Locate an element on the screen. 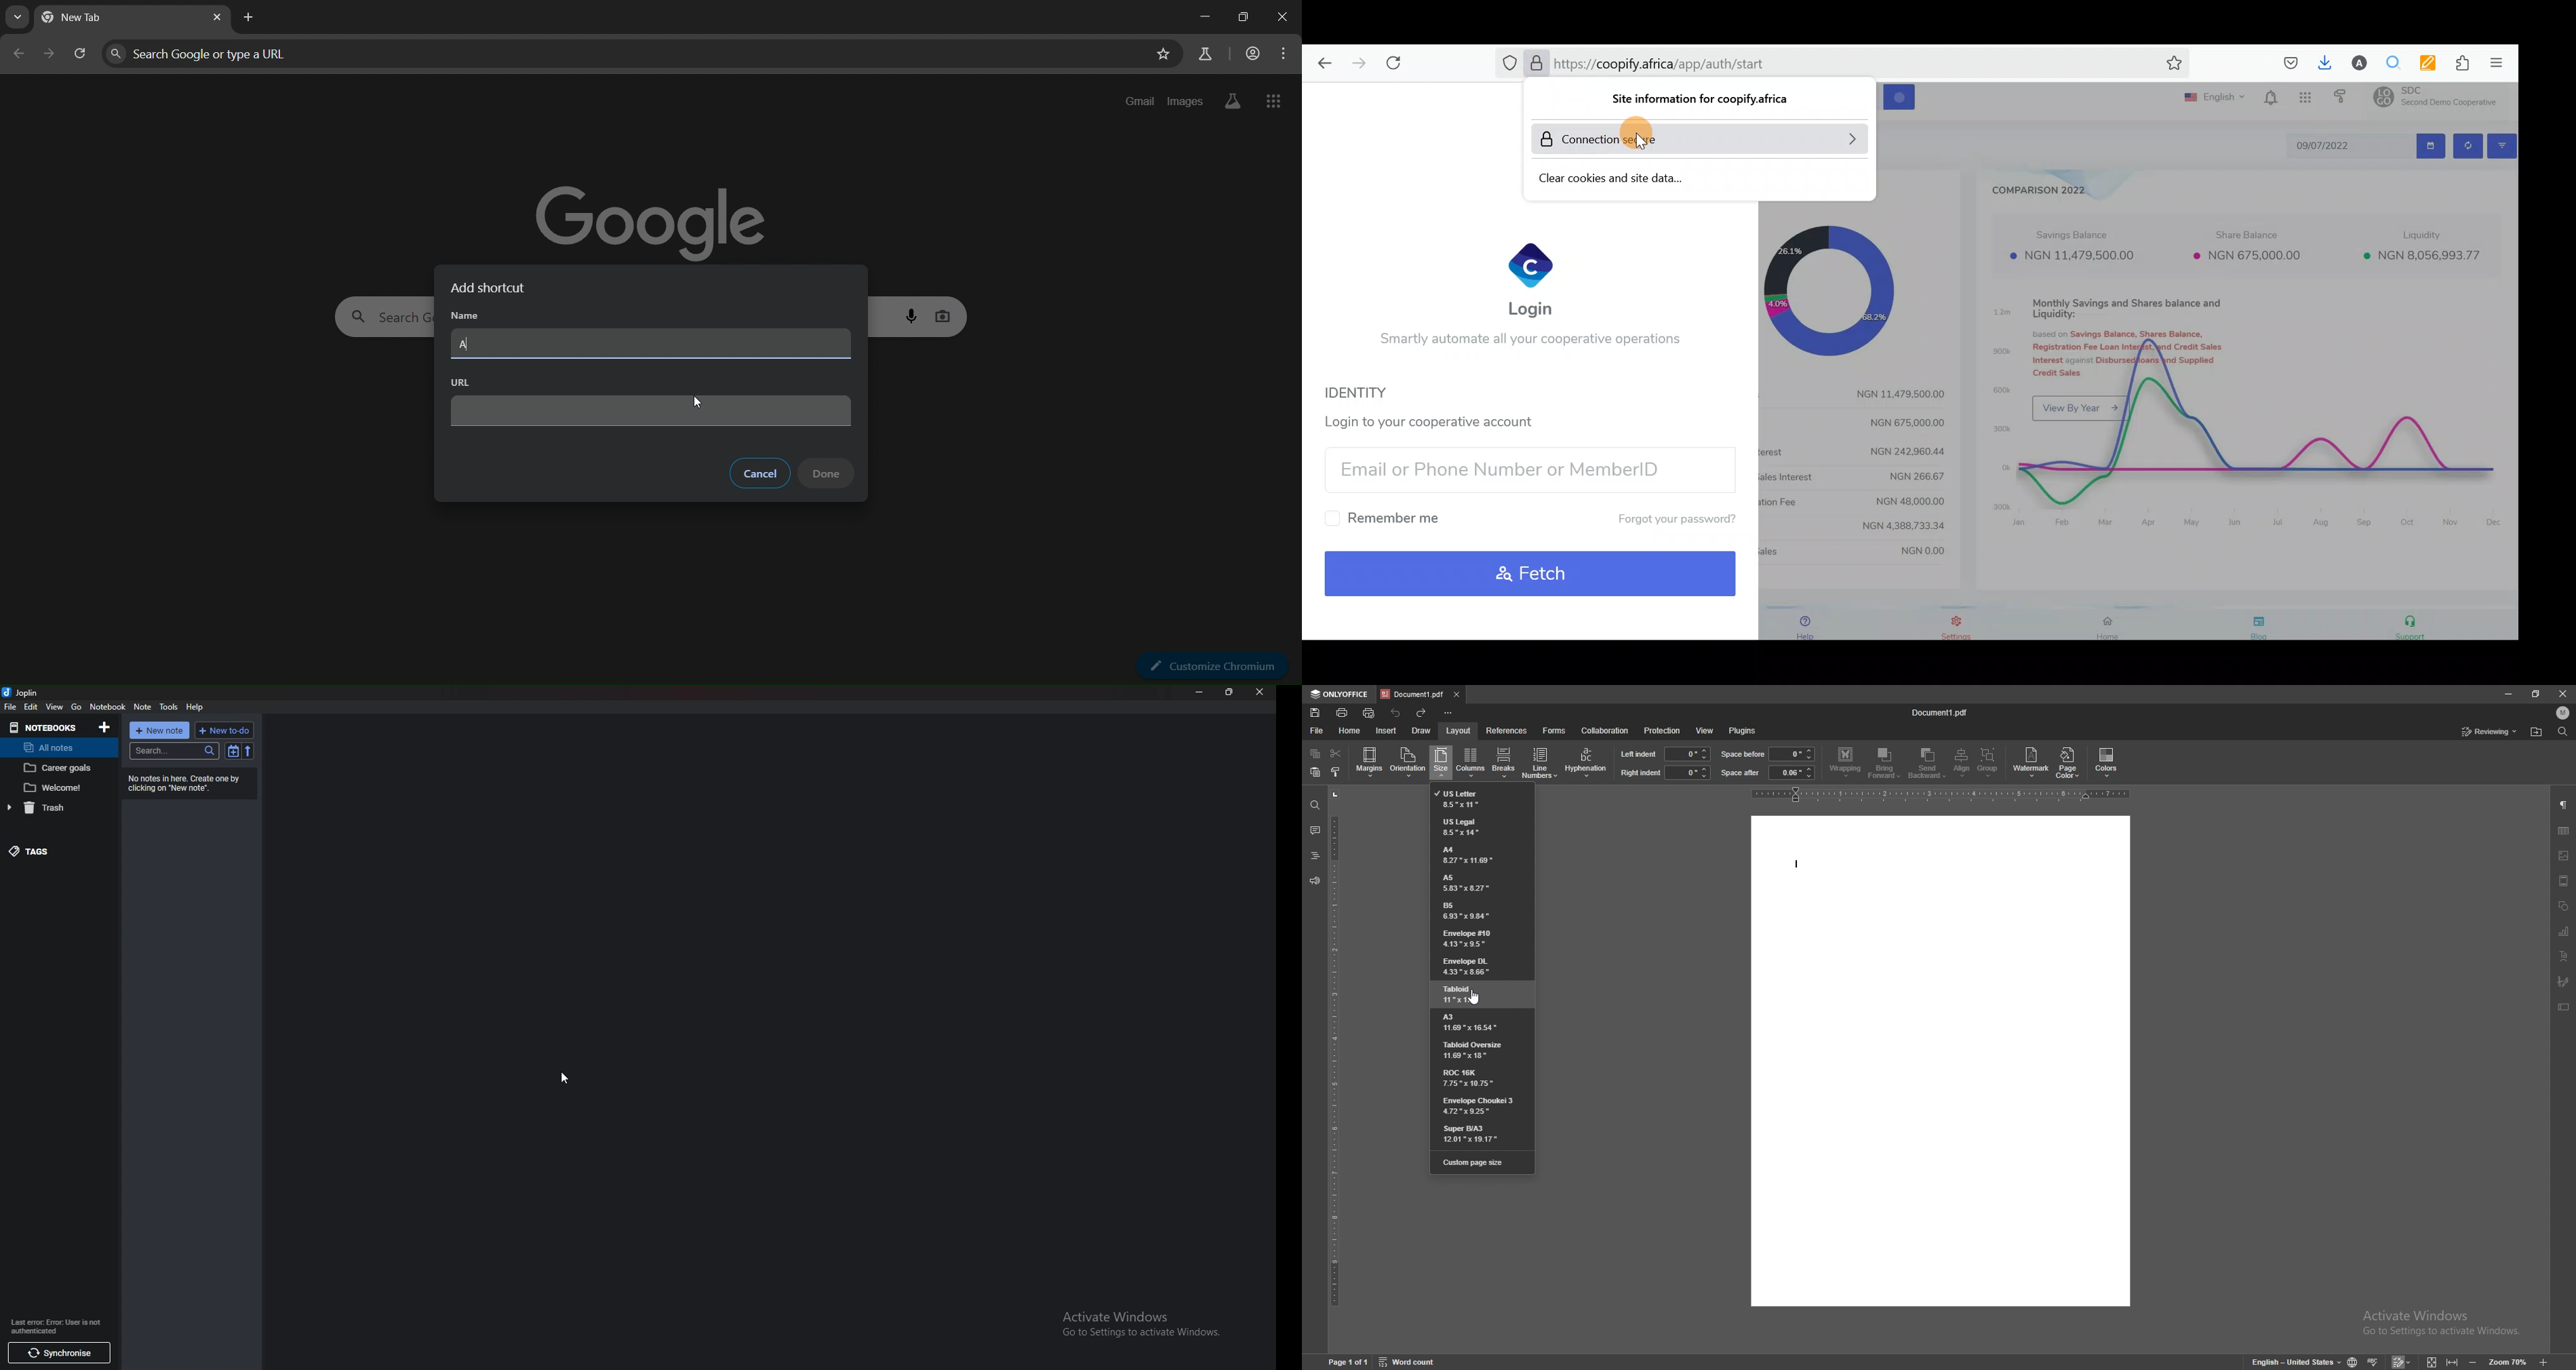 The image size is (2576, 1372). resize is located at coordinates (1228, 692).